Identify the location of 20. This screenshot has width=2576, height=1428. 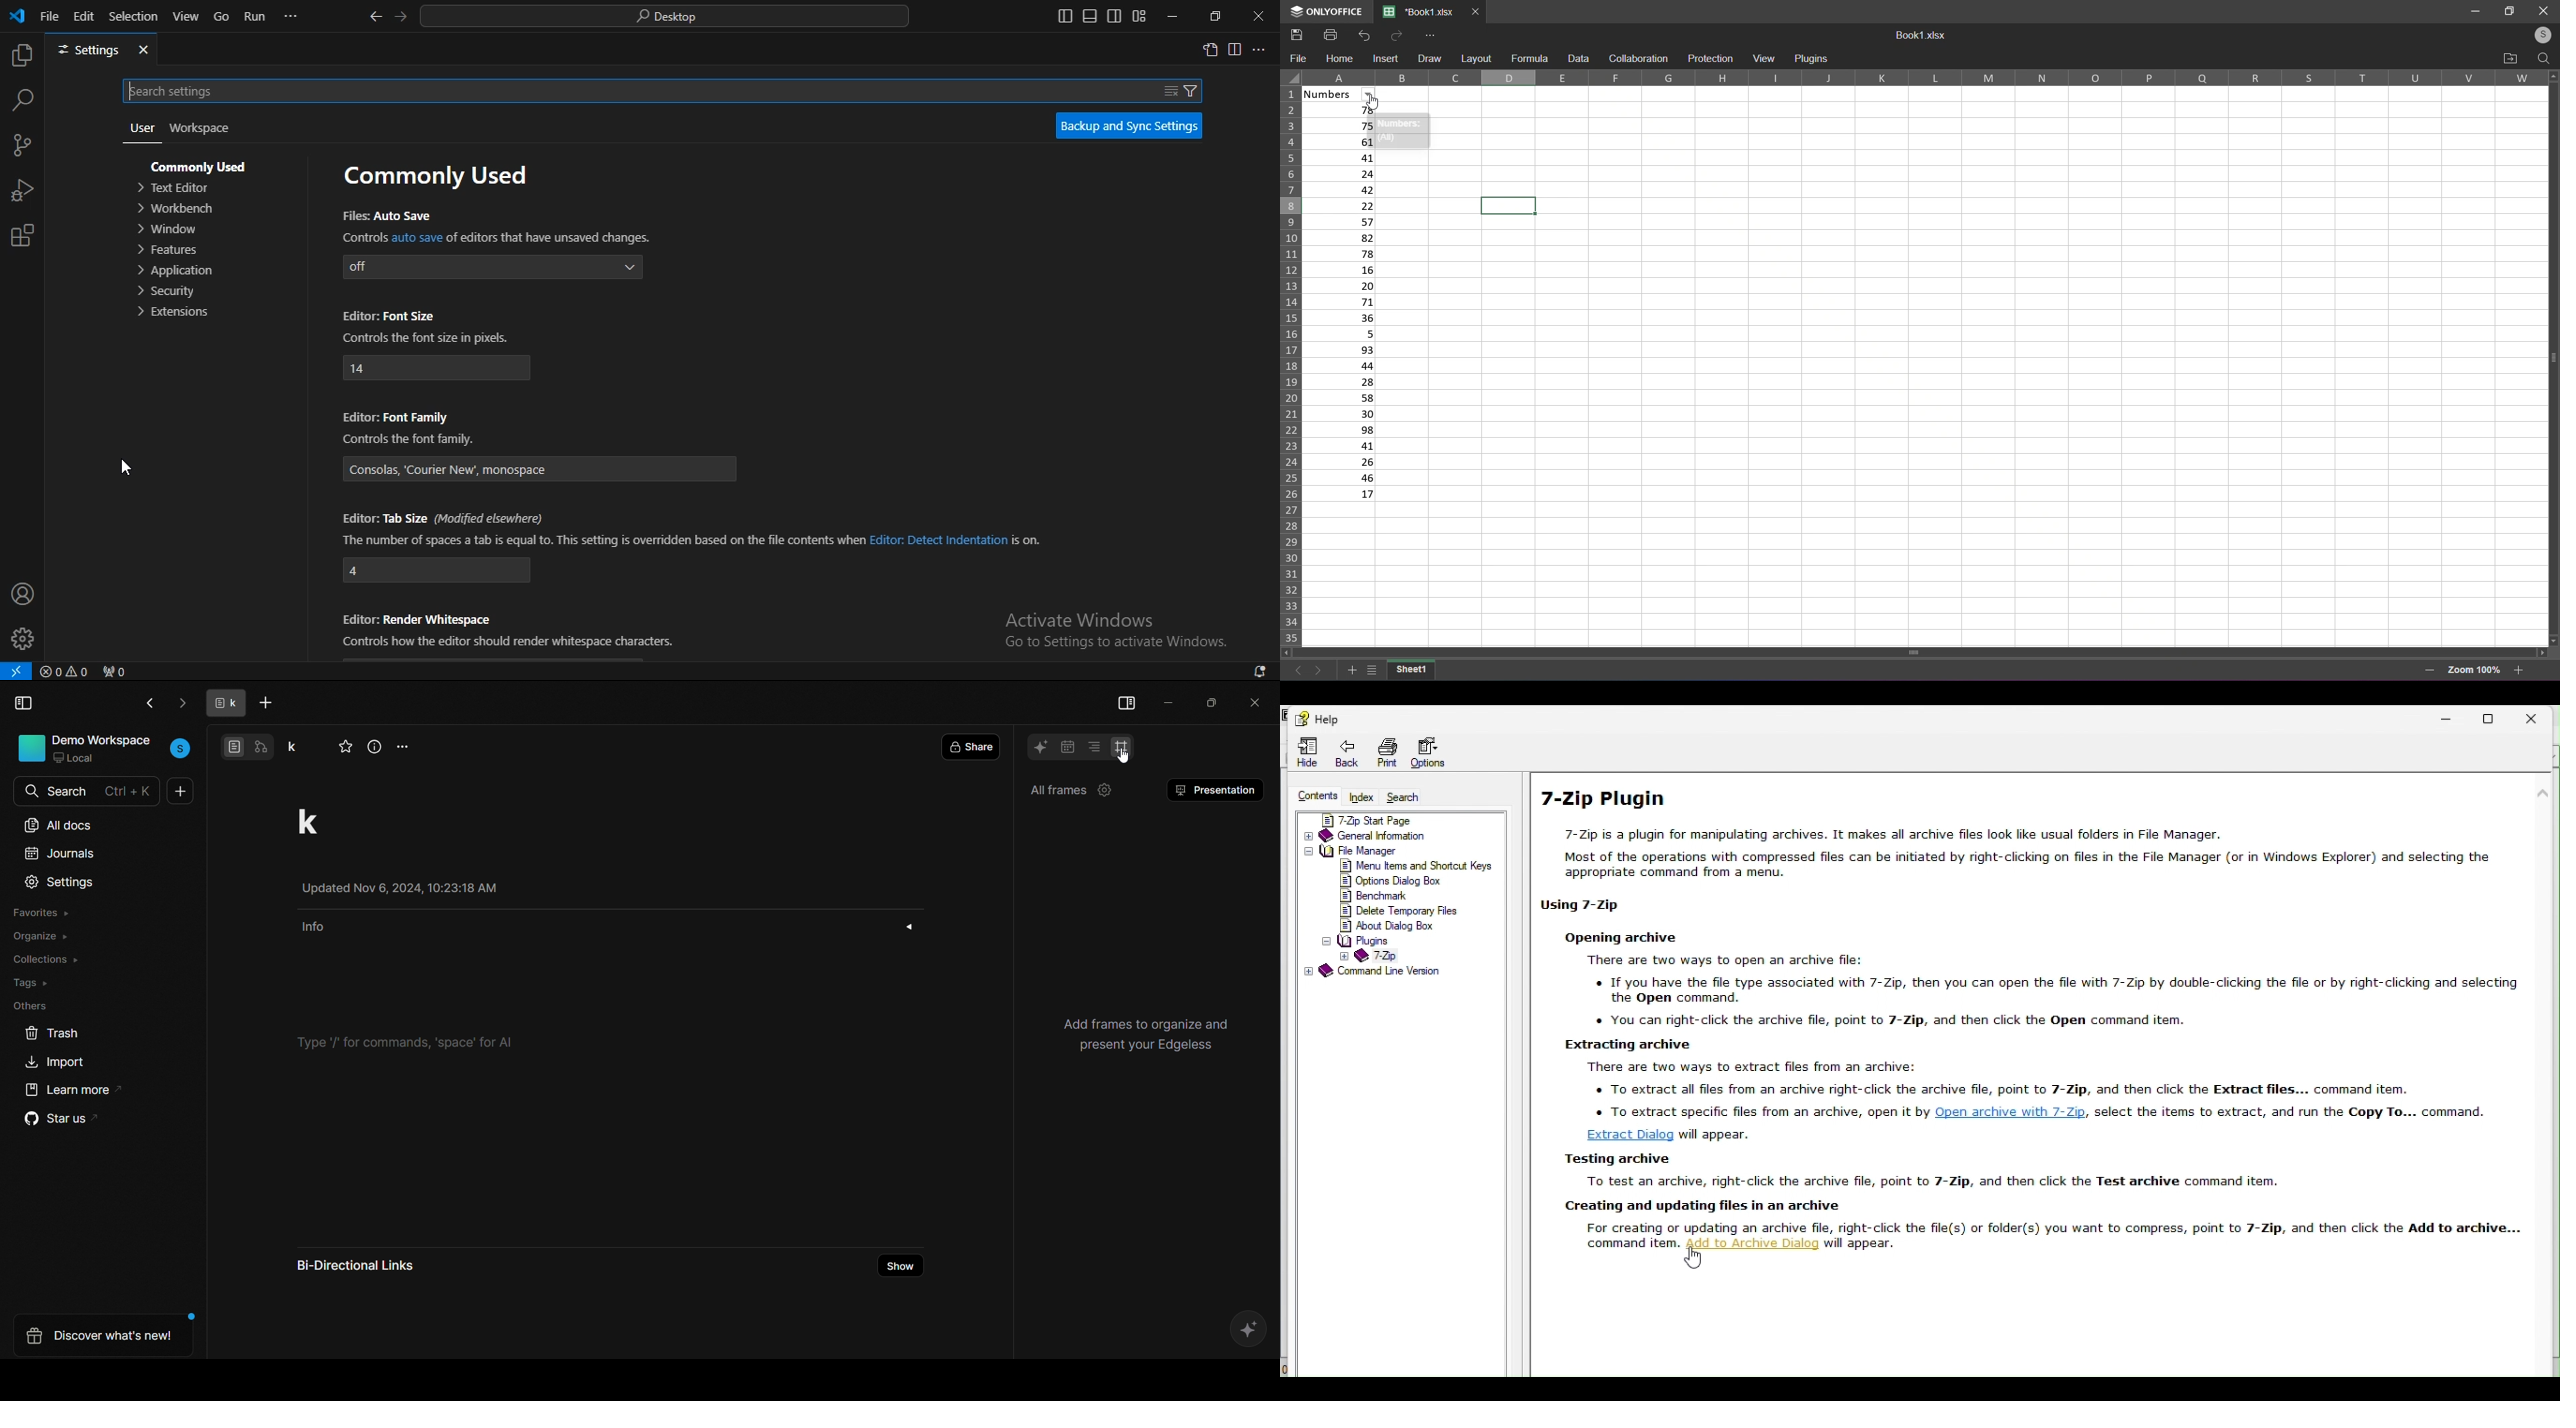
(1341, 287).